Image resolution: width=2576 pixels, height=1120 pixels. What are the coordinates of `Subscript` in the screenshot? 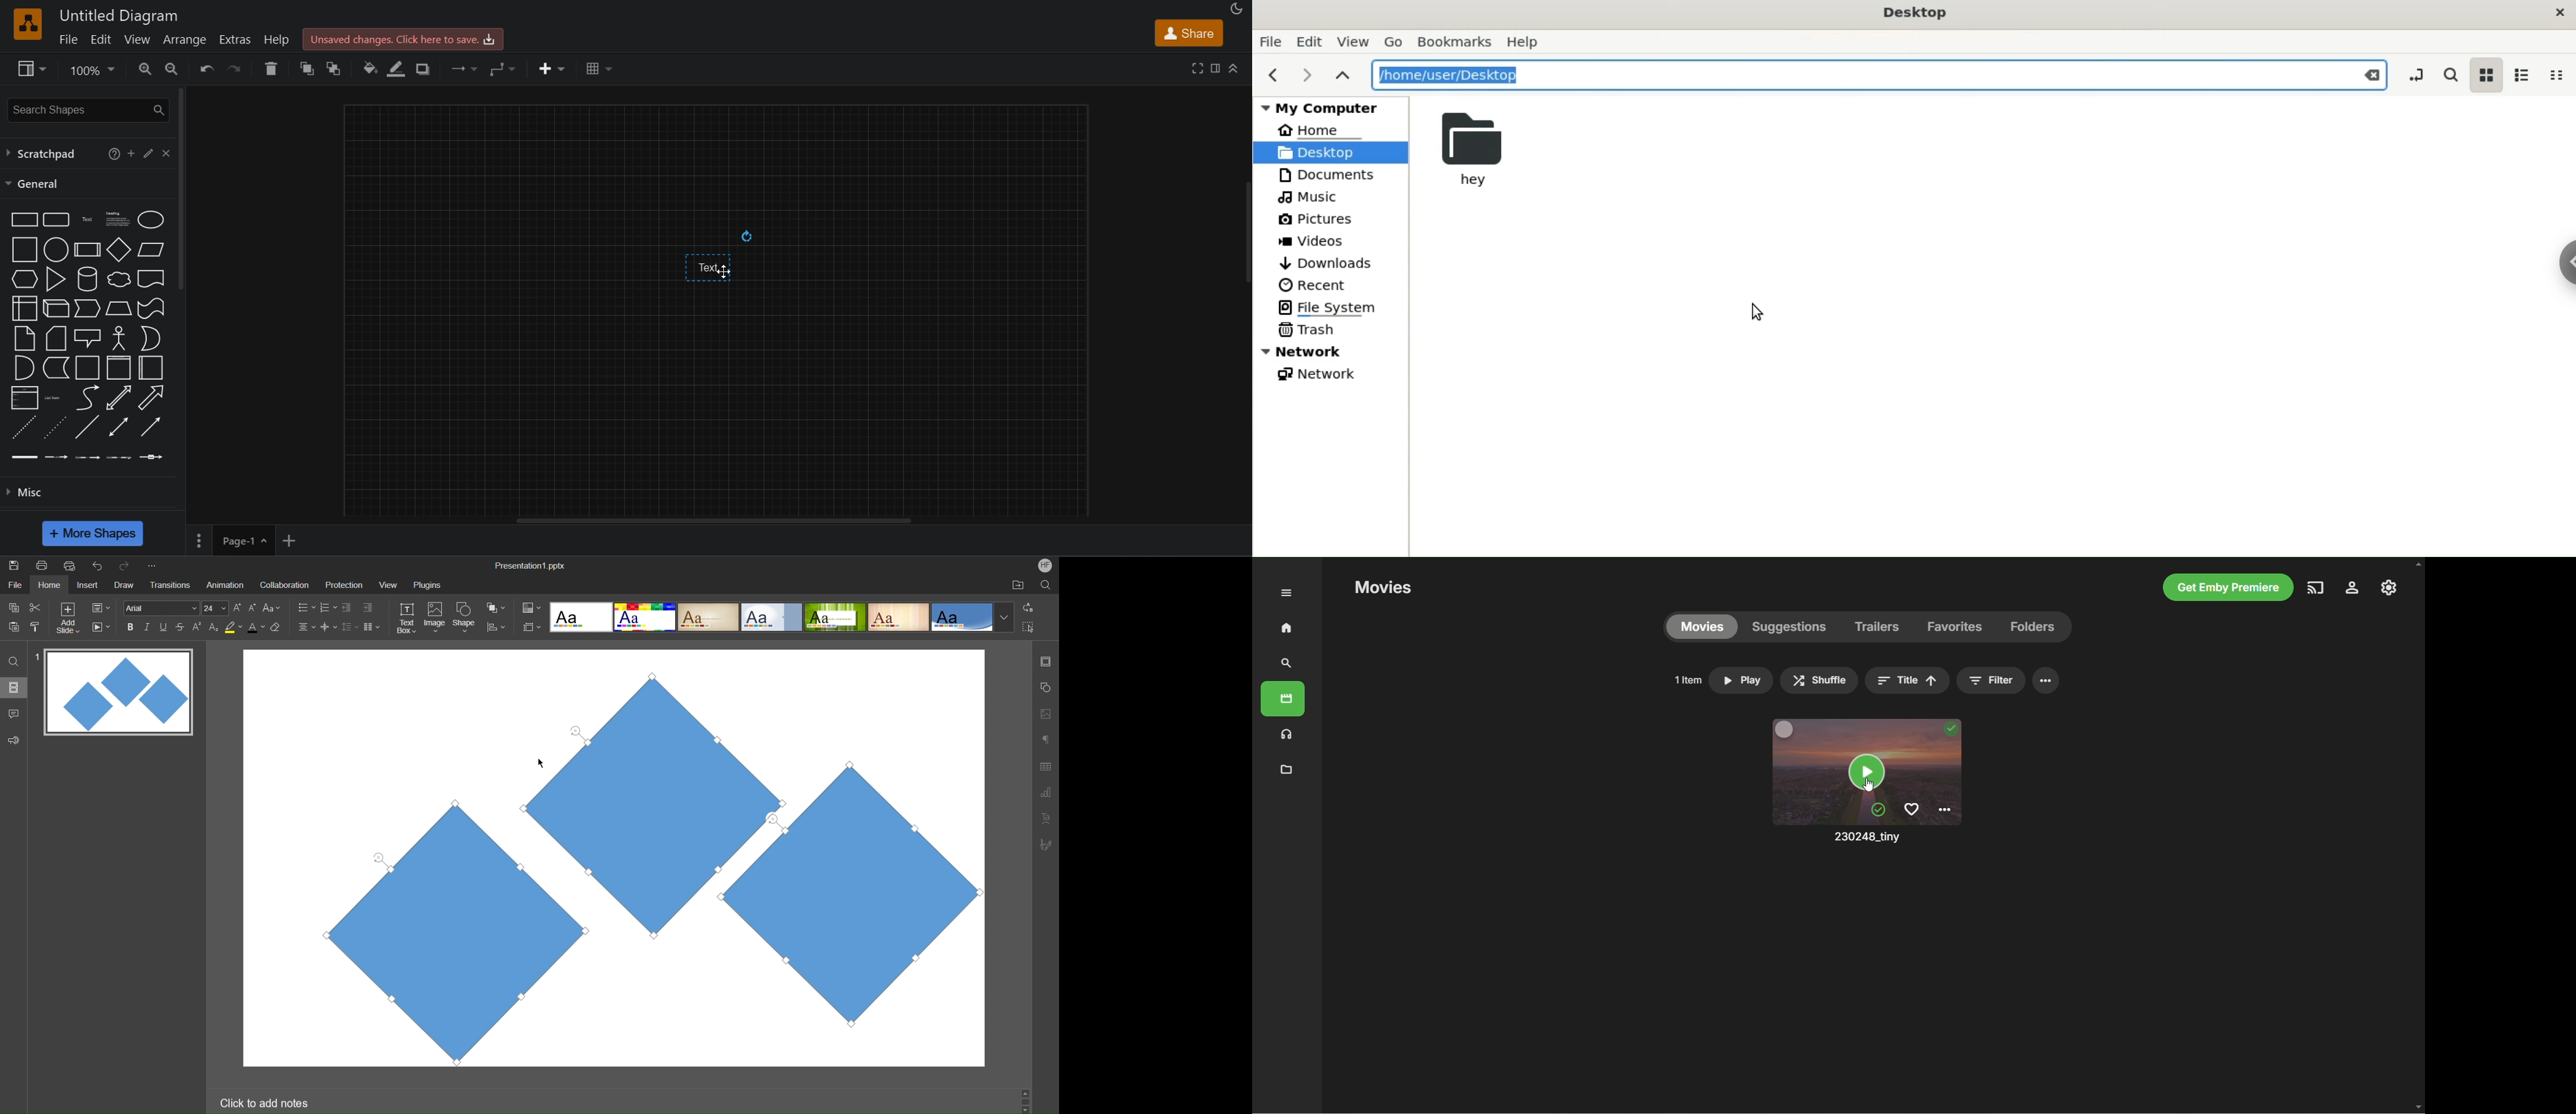 It's located at (215, 626).